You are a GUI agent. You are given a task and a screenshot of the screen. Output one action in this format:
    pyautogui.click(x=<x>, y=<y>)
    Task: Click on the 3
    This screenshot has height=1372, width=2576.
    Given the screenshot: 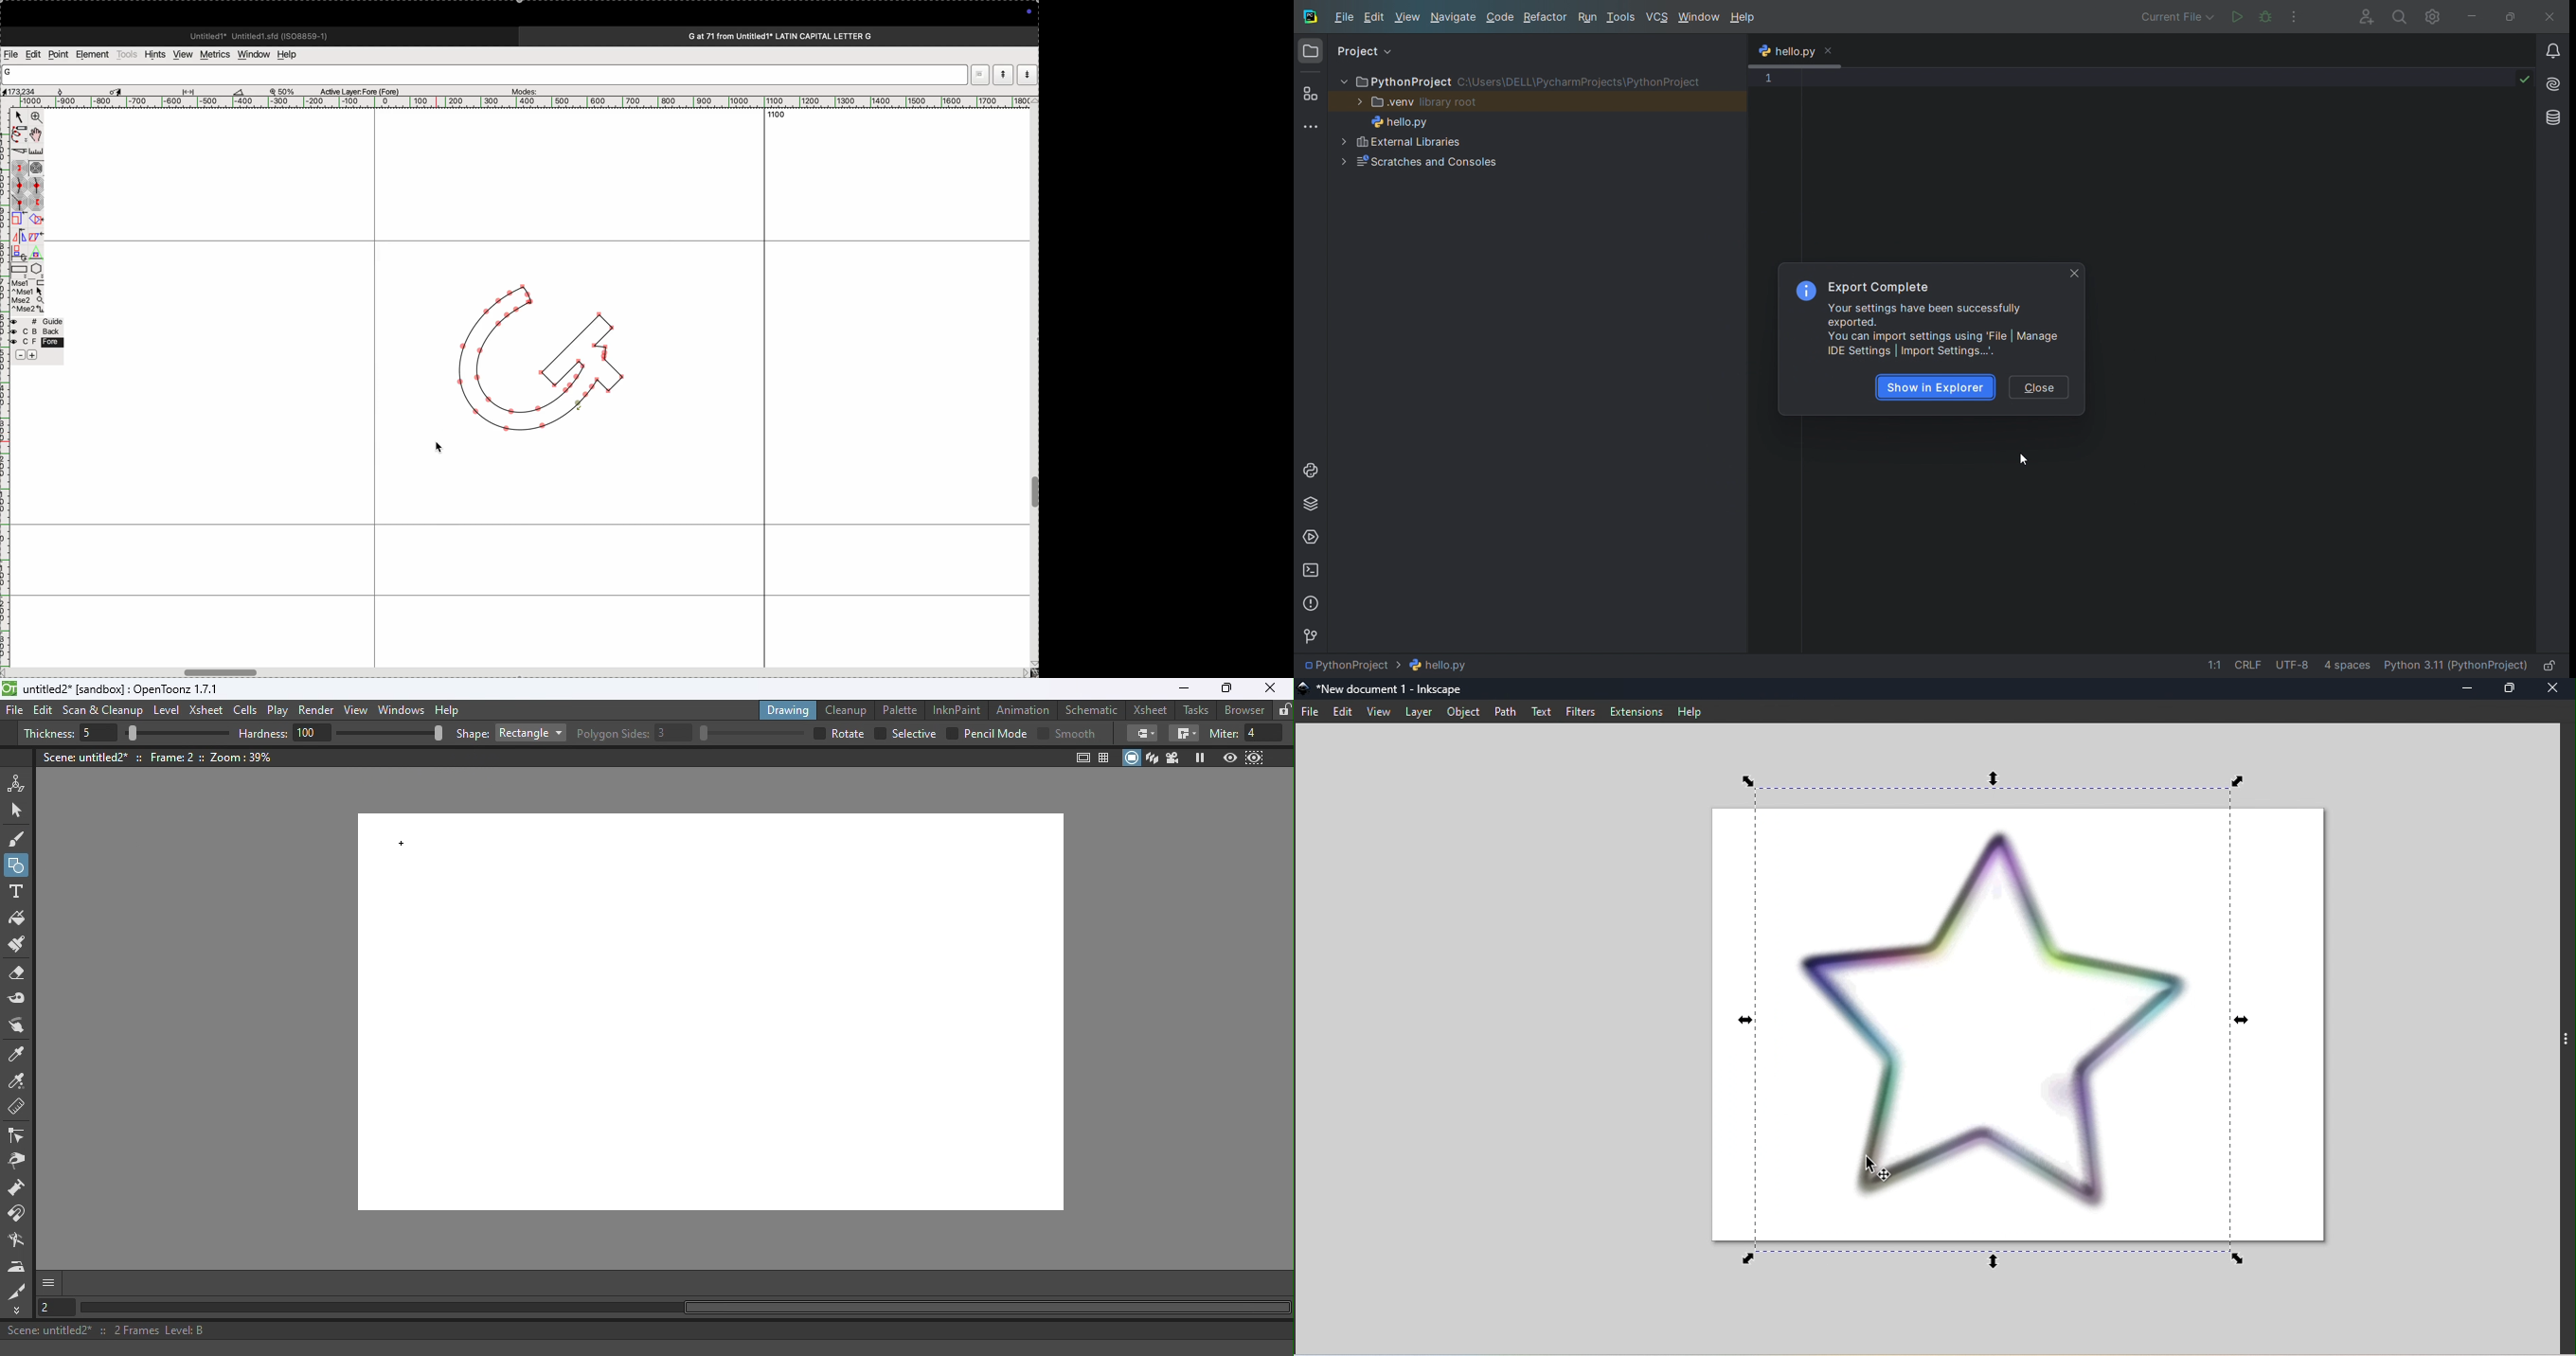 What is the action you would take?
    pyautogui.click(x=674, y=733)
    